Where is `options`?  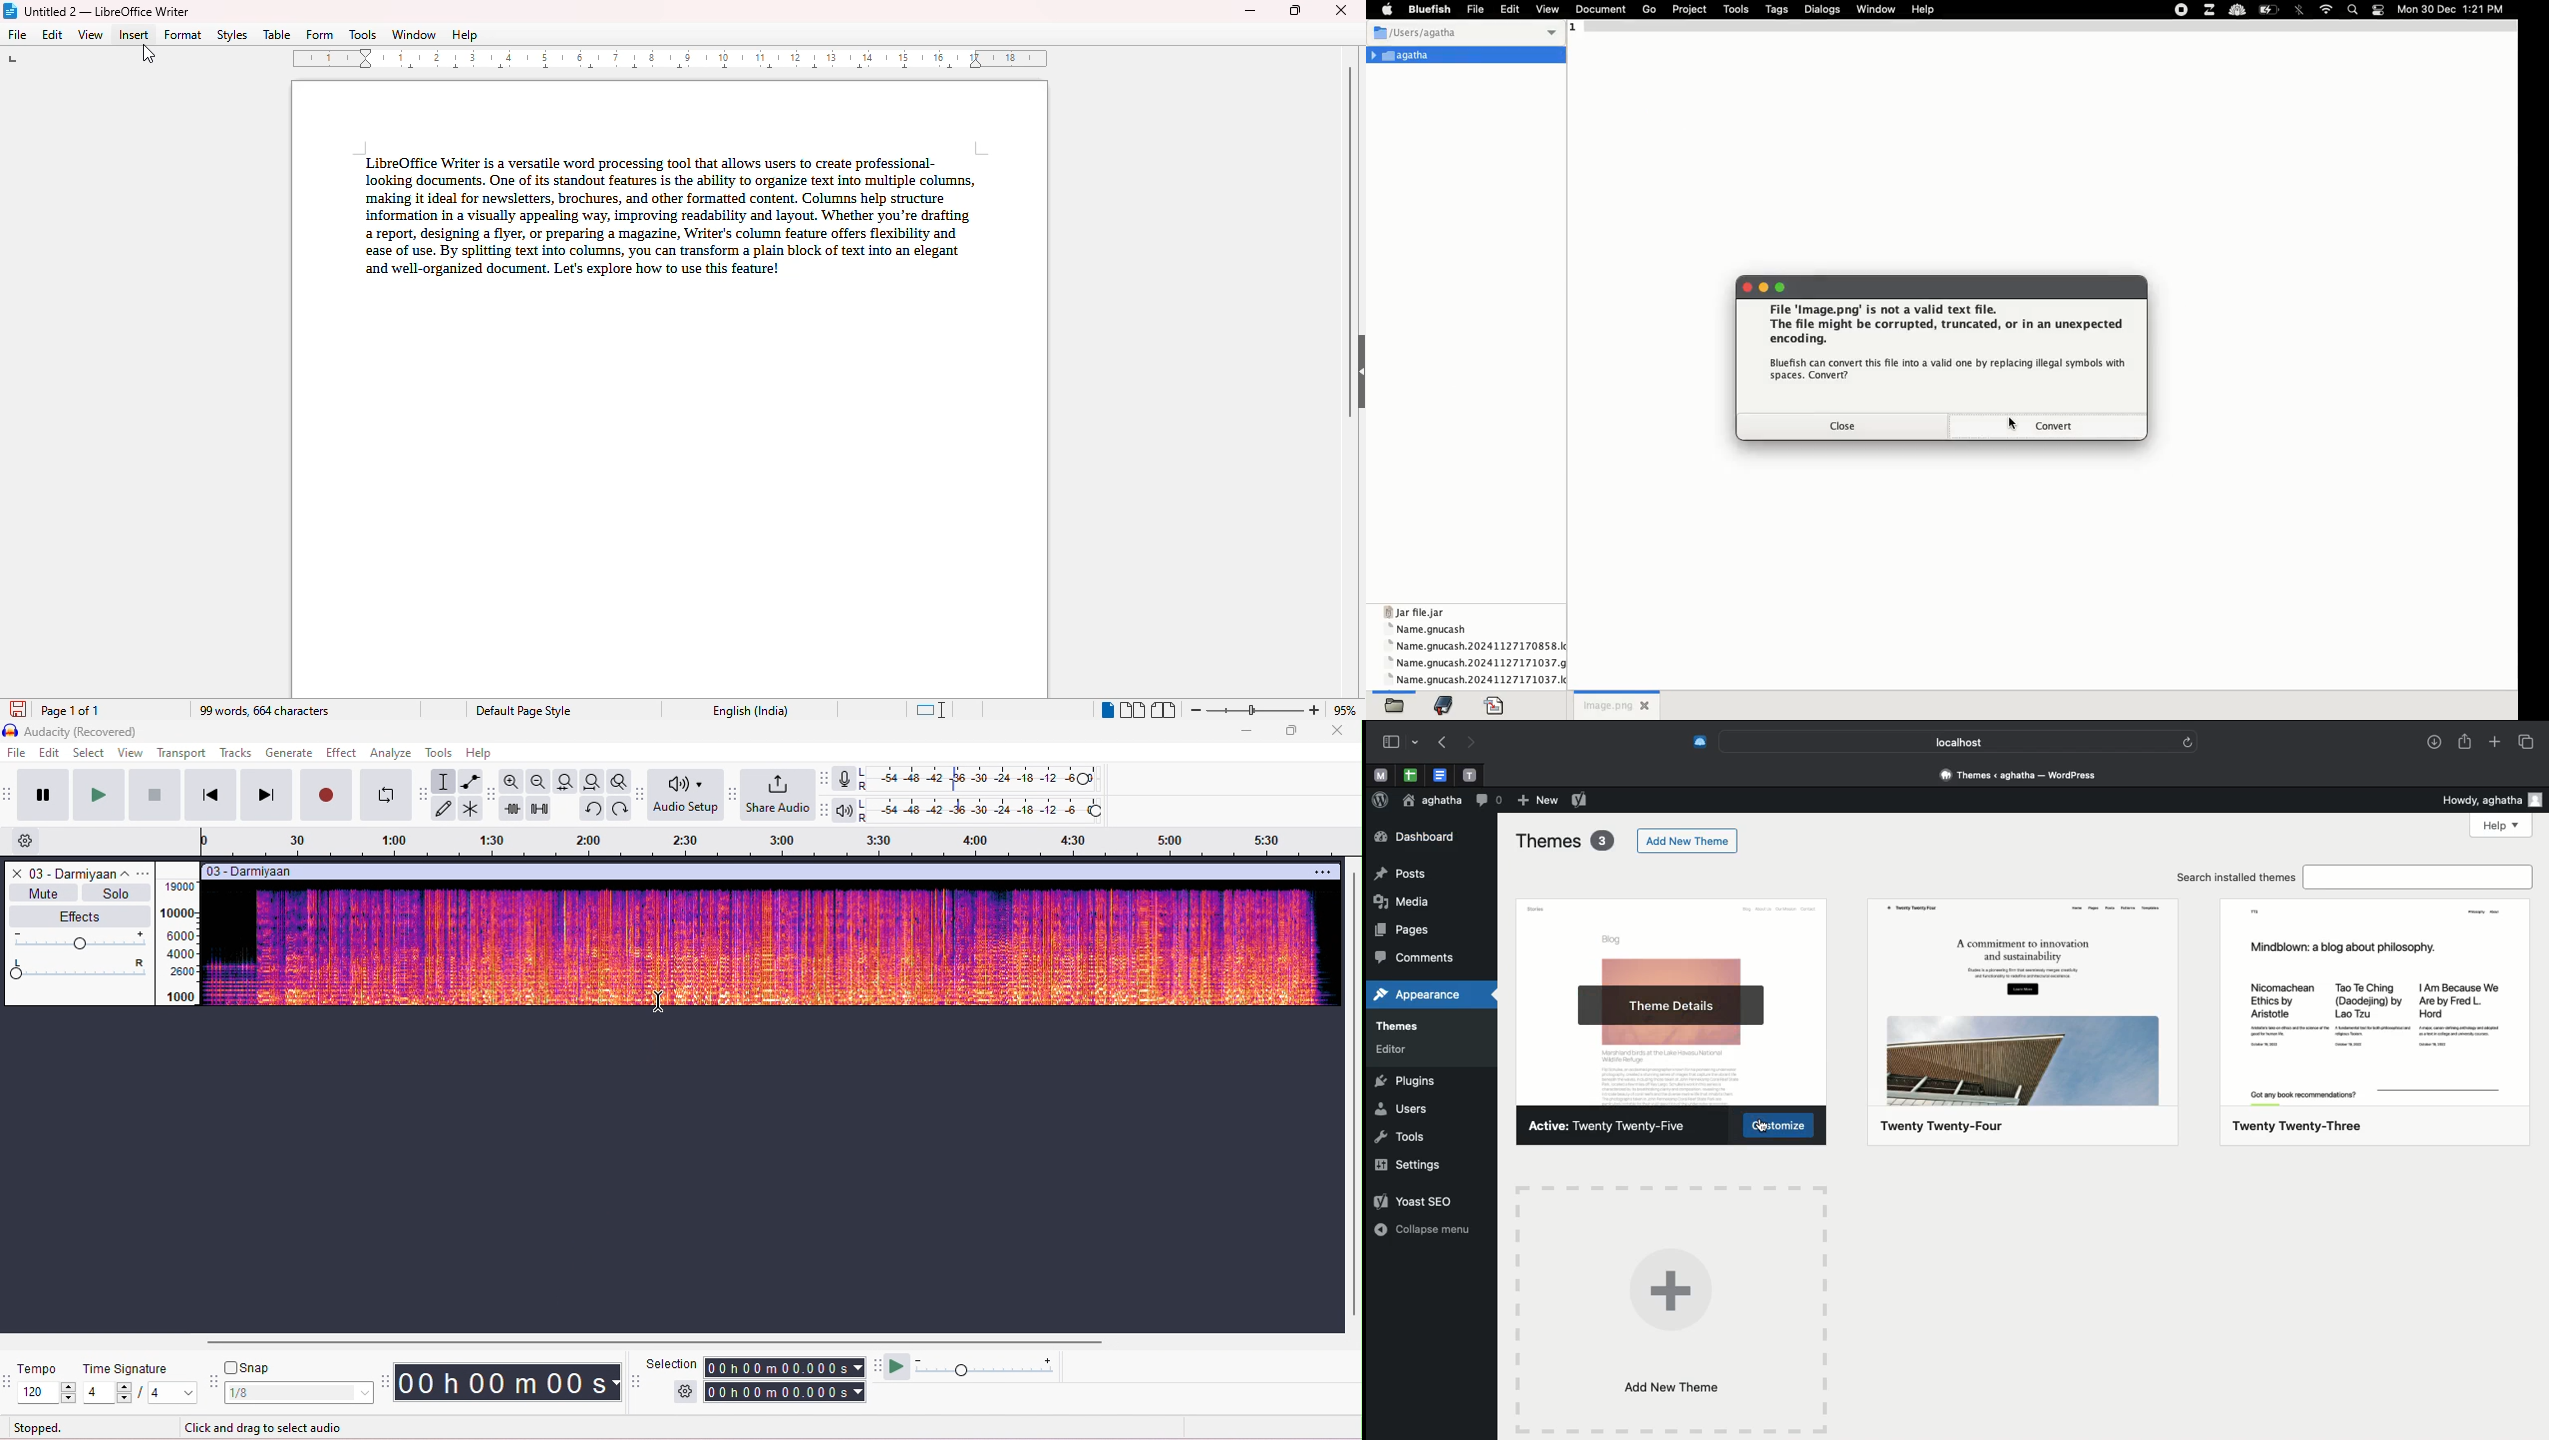
options is located at coordinates (1324, 871).